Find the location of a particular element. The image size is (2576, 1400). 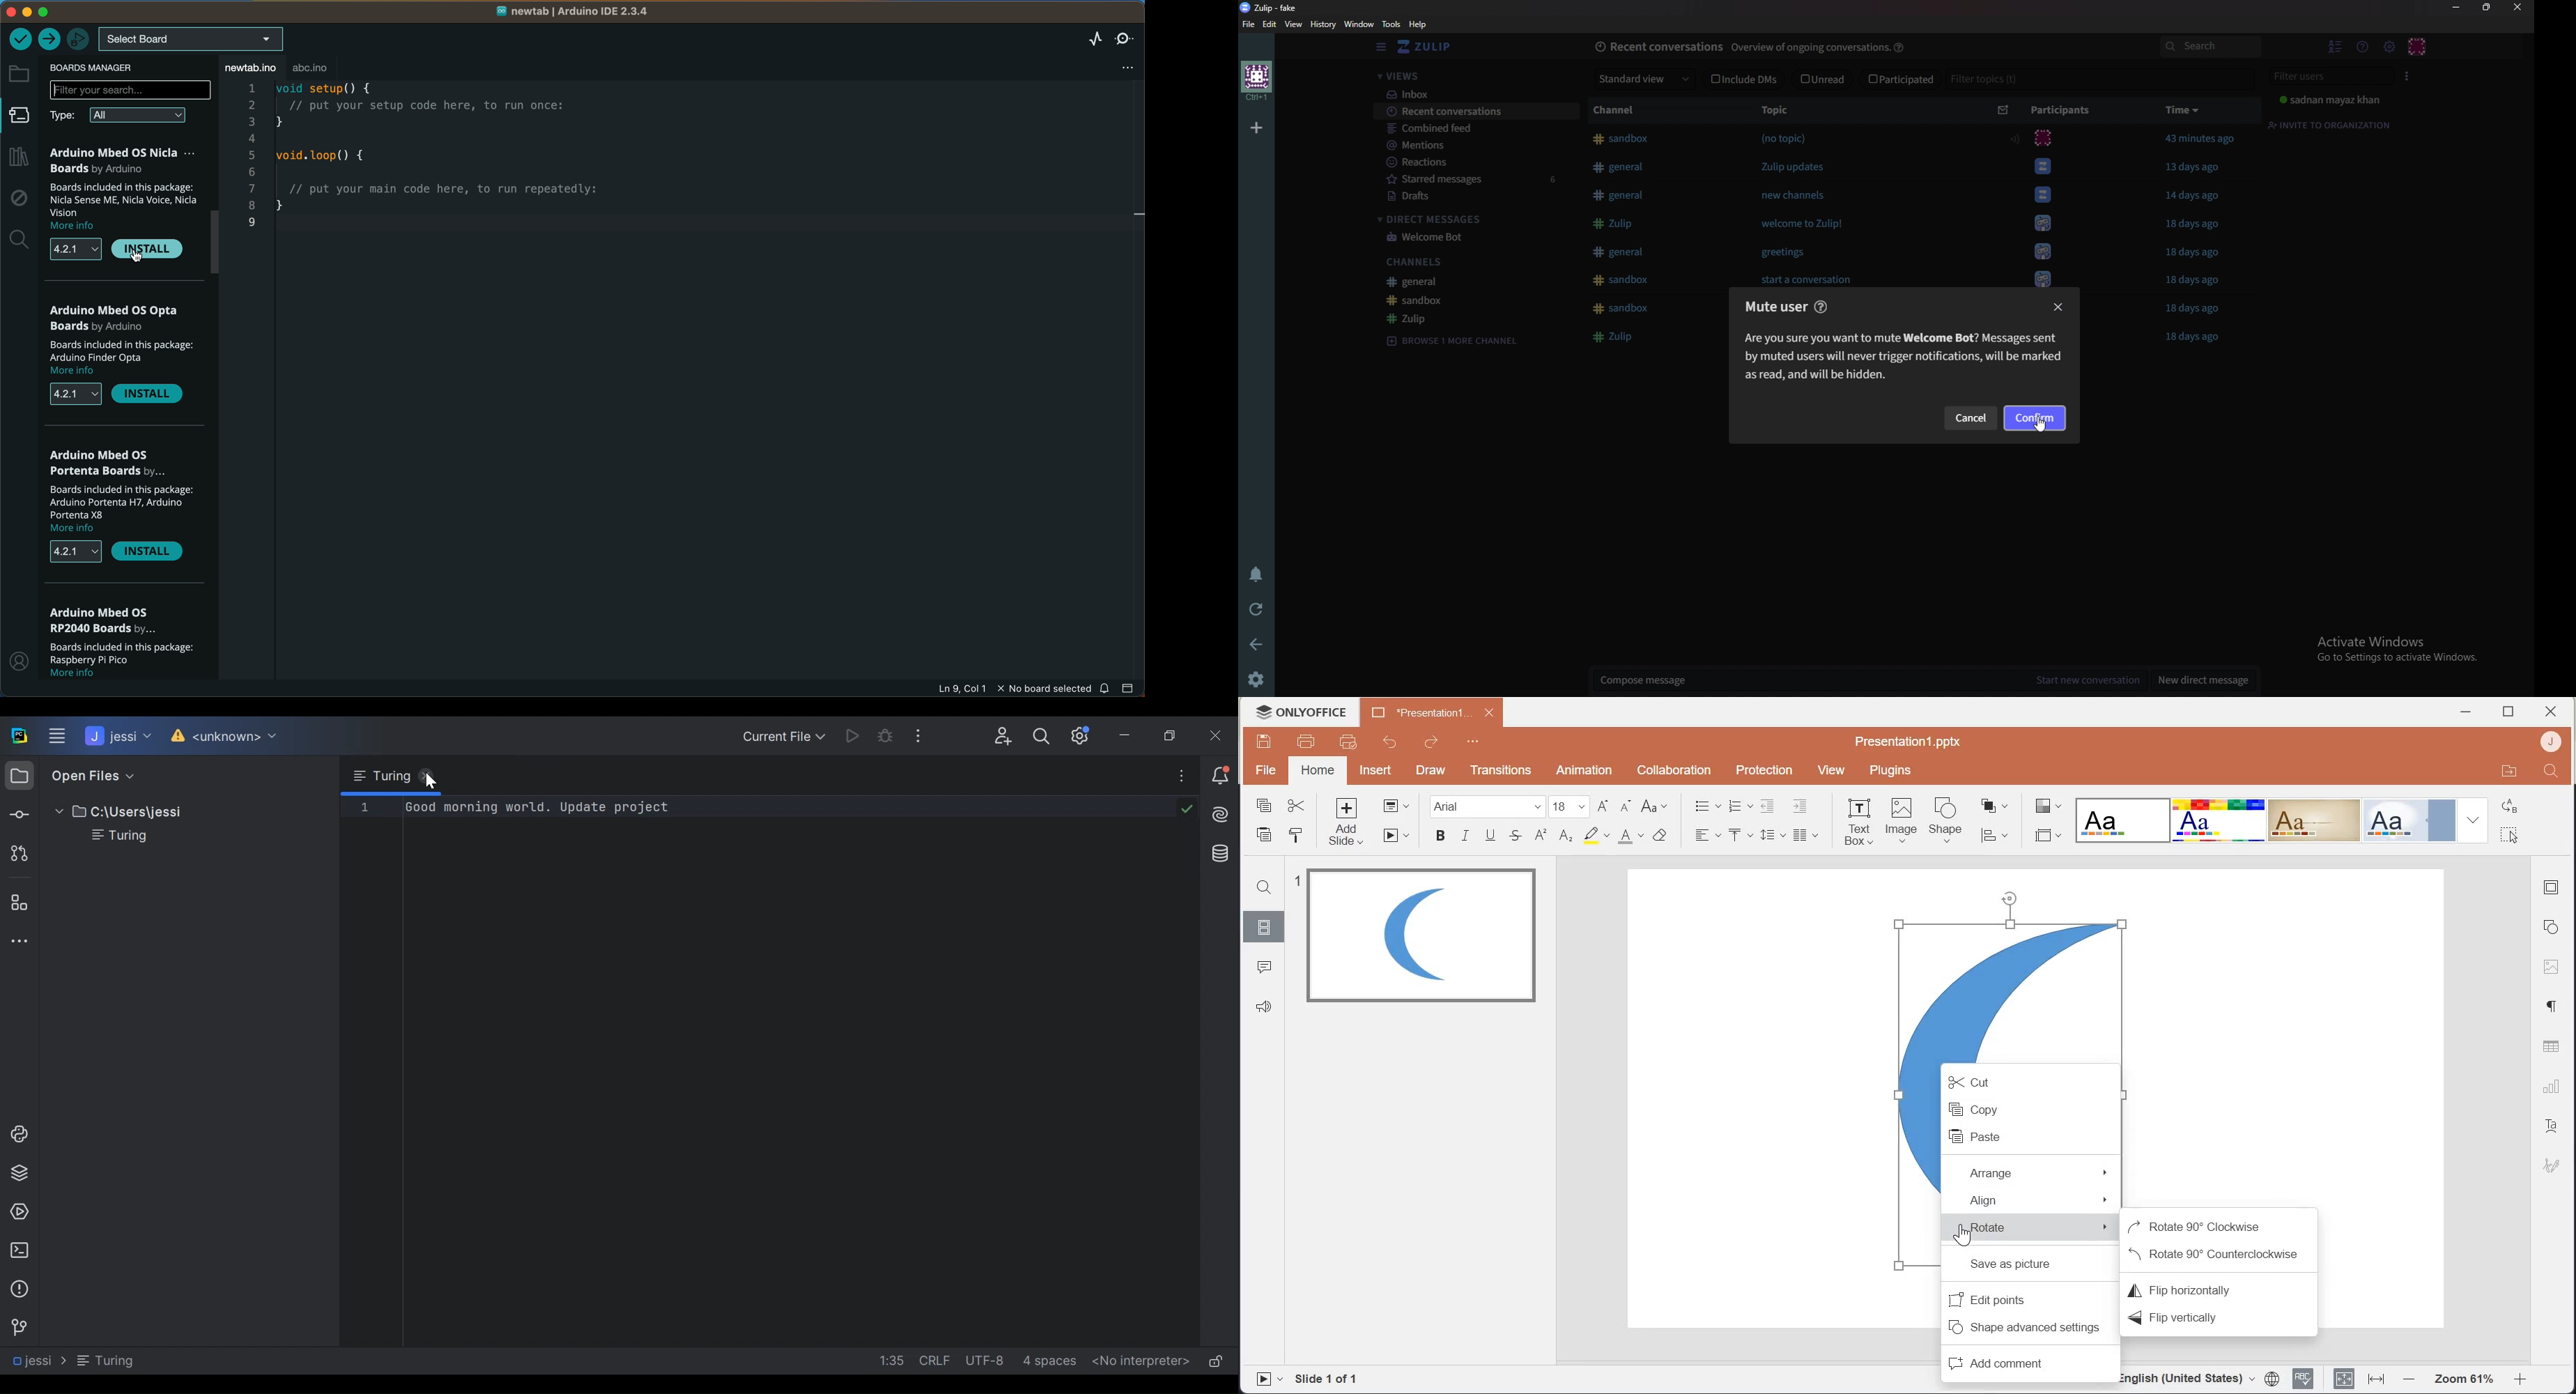

icon is located at coordinates (2043, 165).